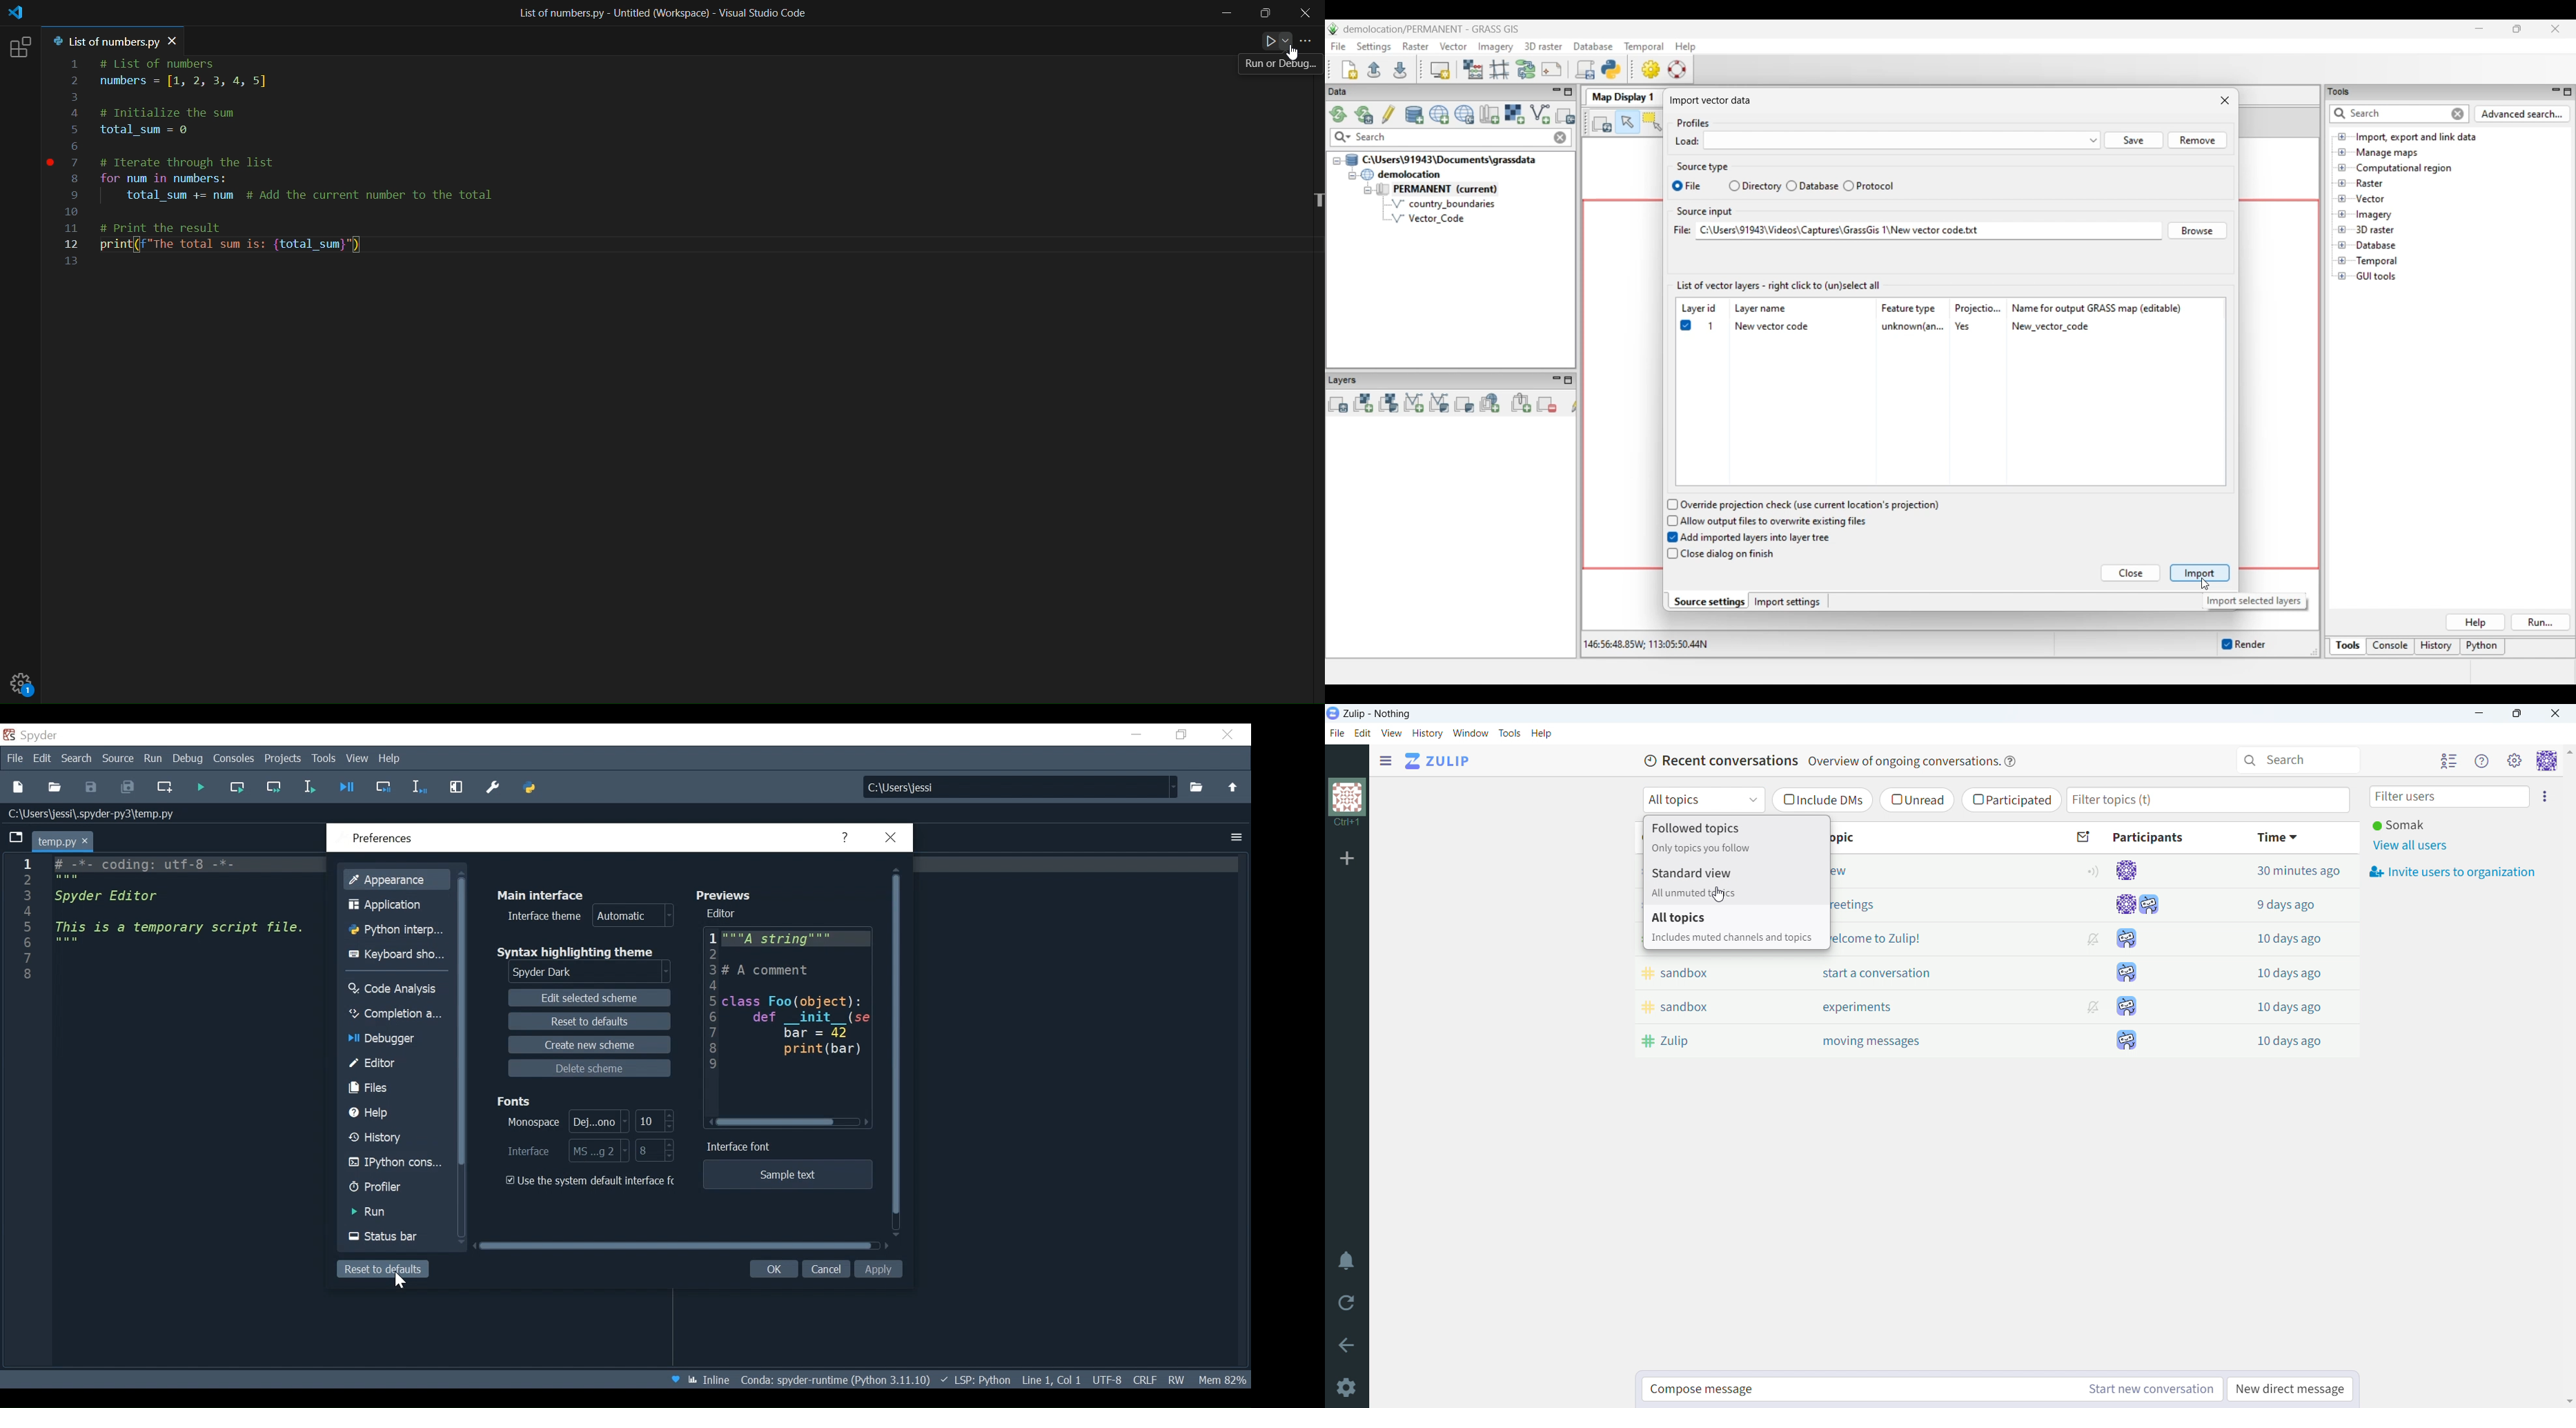  Describe the element at coordinates (1932, 905) in the screenshot. I see `greetings` at that location.